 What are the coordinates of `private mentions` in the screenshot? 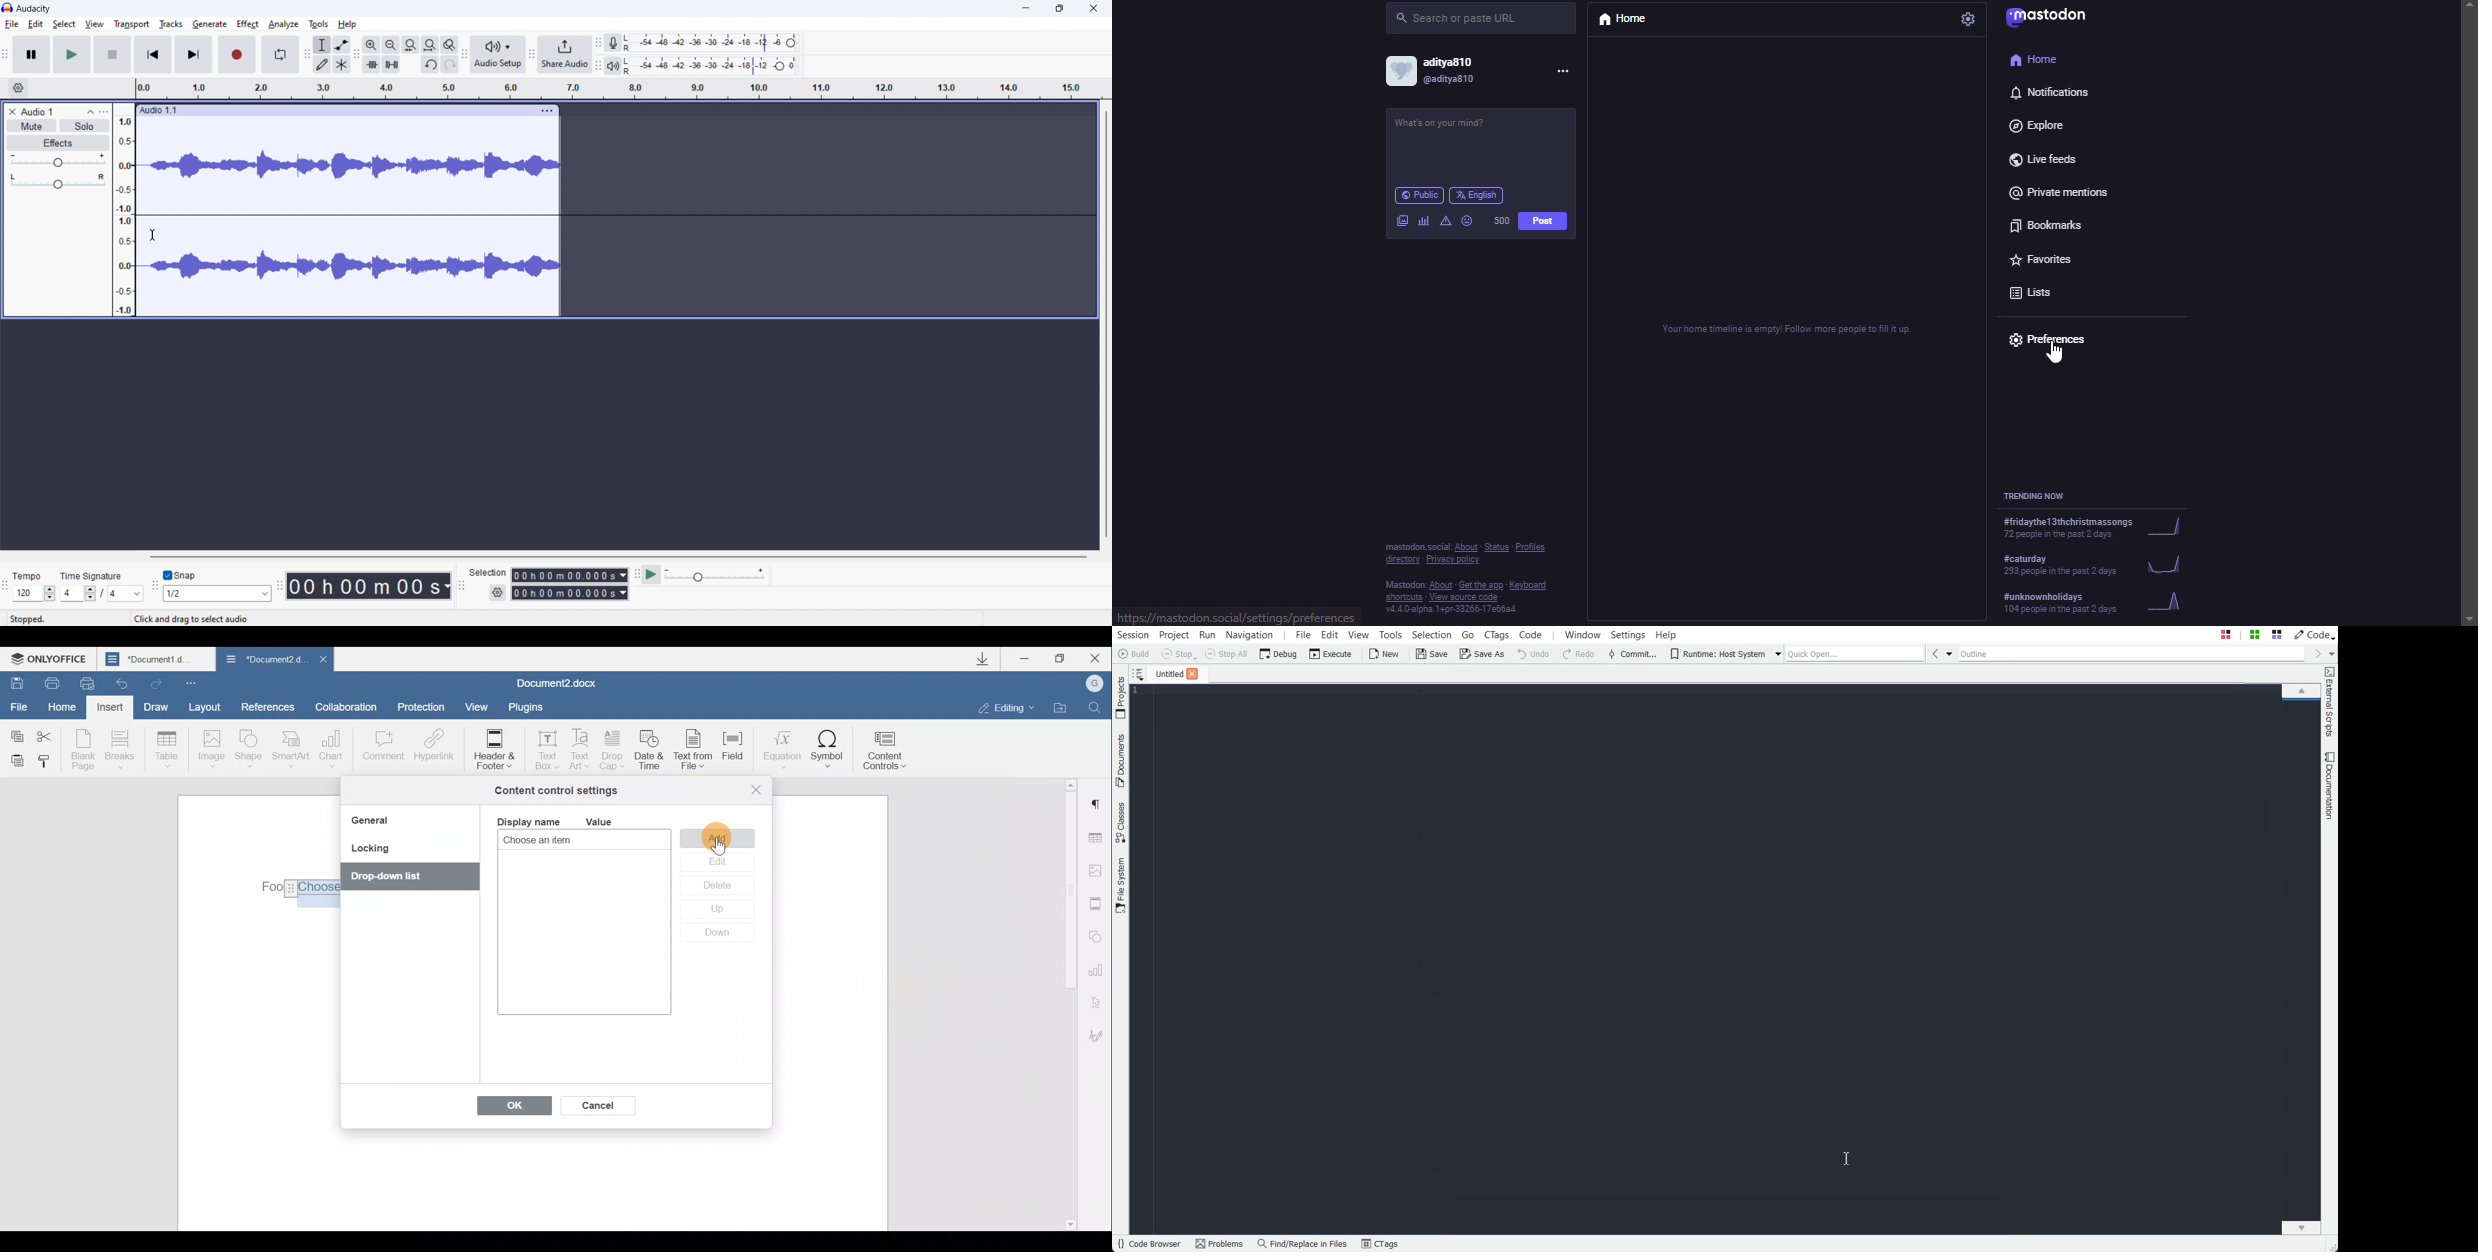 It's located at (2070, 190).